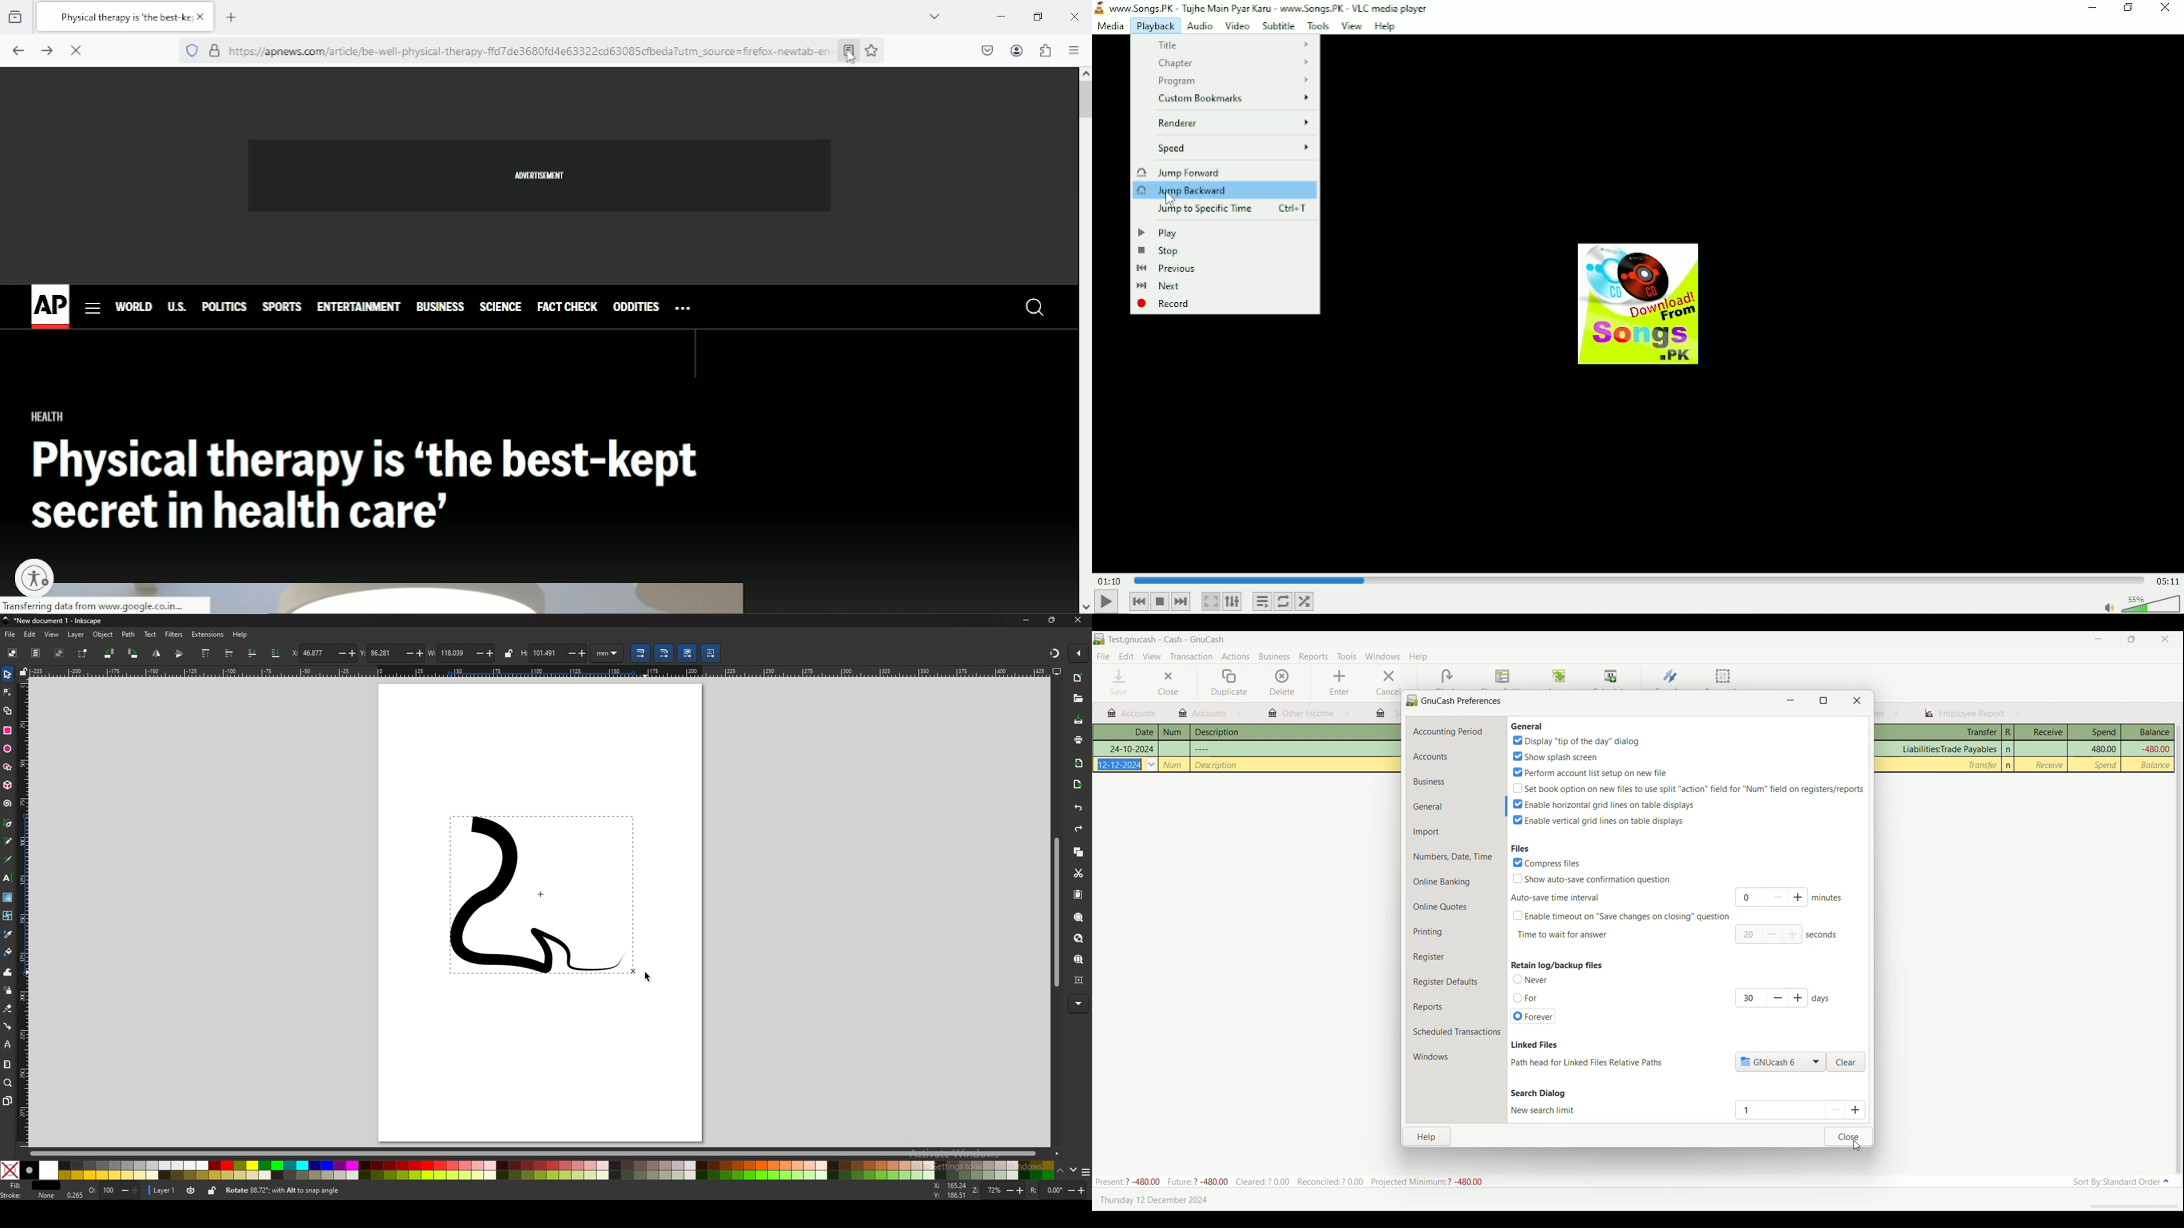  What do you see at coordinates (1241, 713) in the screenshot?
I see `close` at bounding box center [1241, 713].